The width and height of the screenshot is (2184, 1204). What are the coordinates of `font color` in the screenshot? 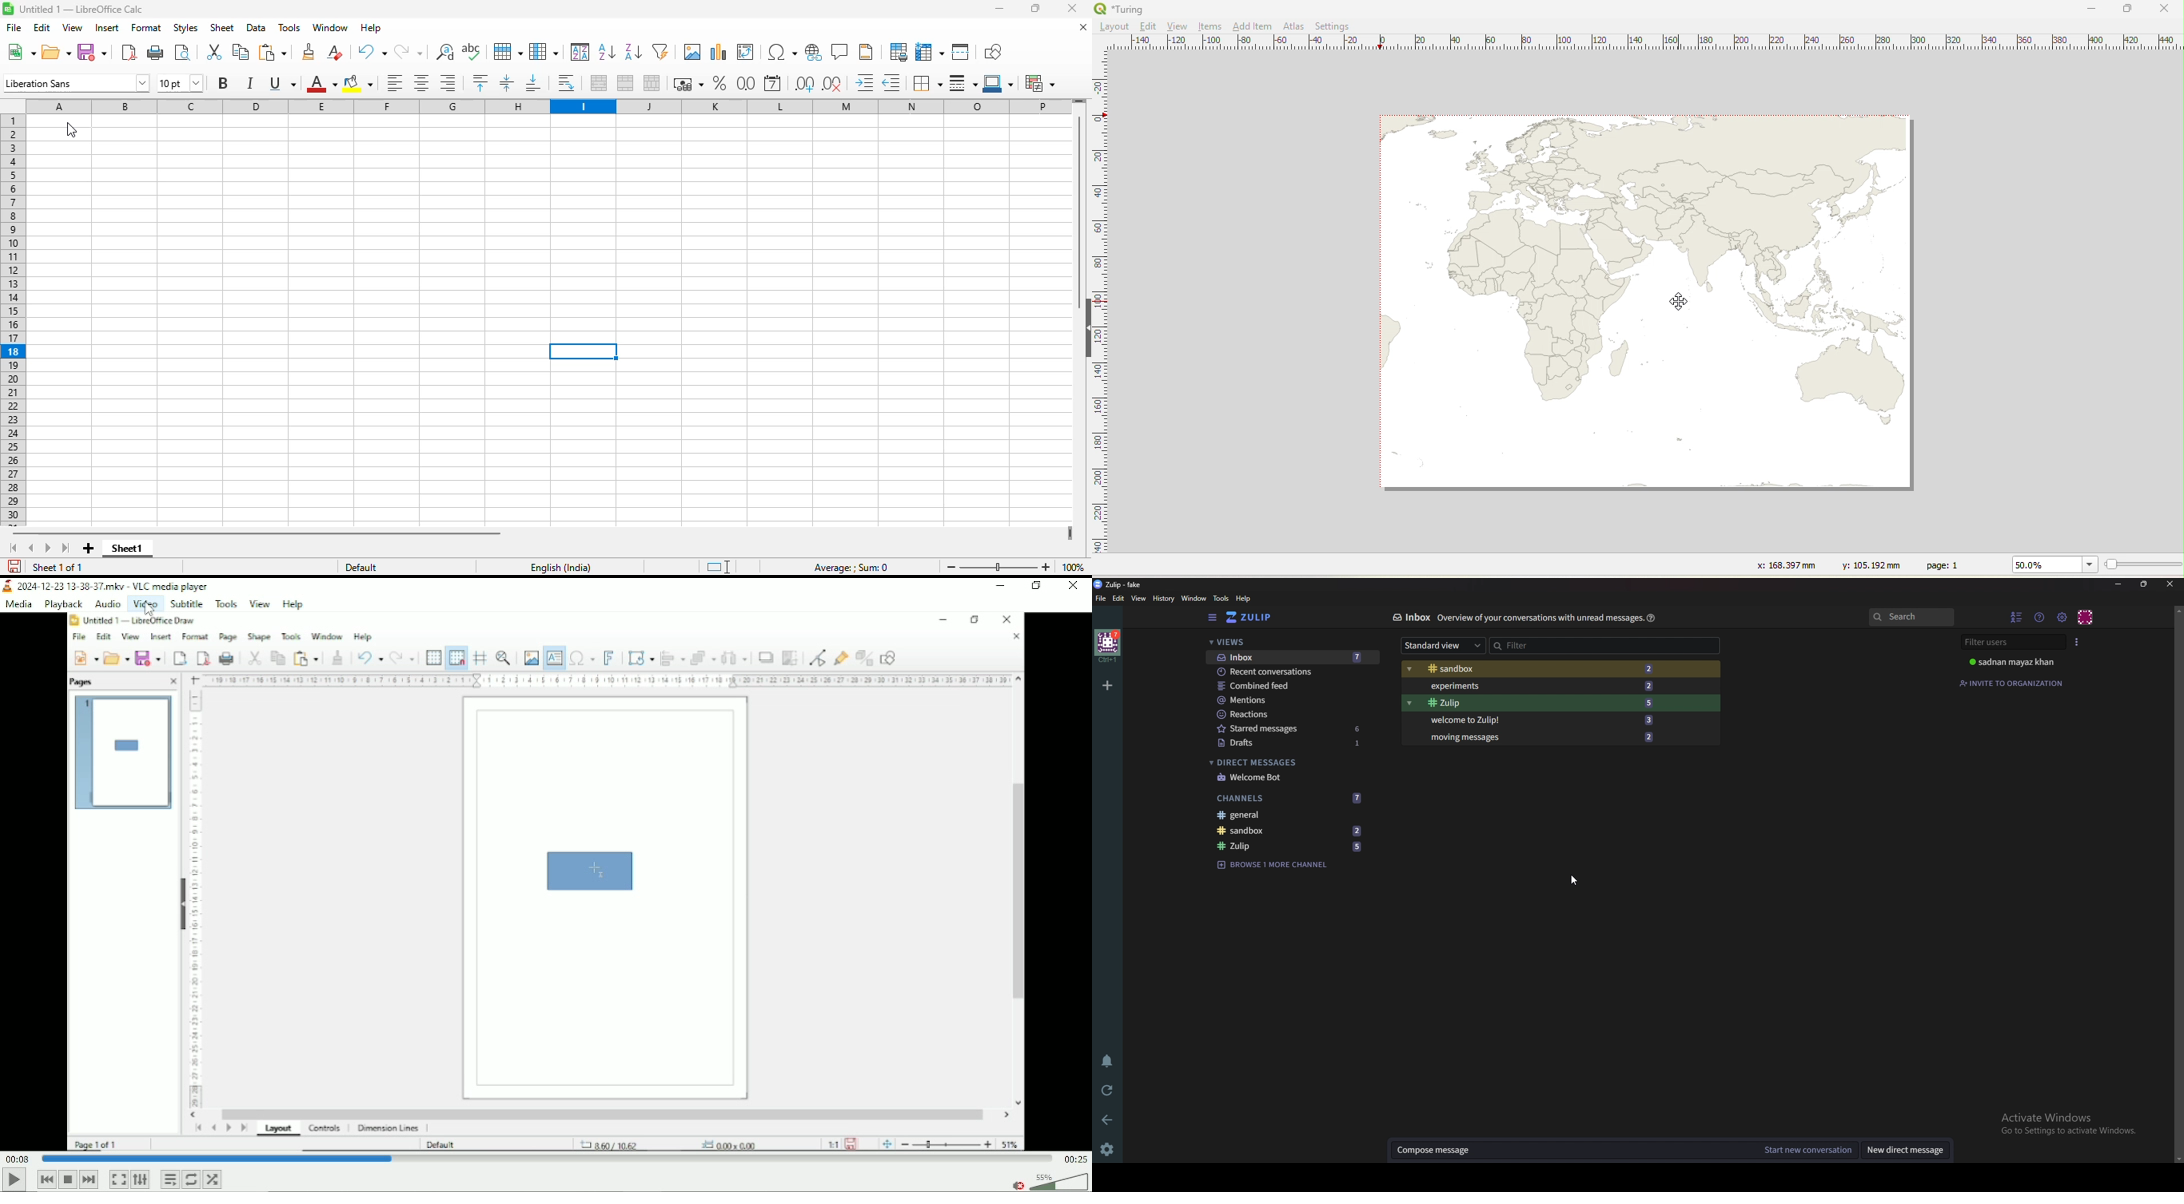 It's located at (321, 83).